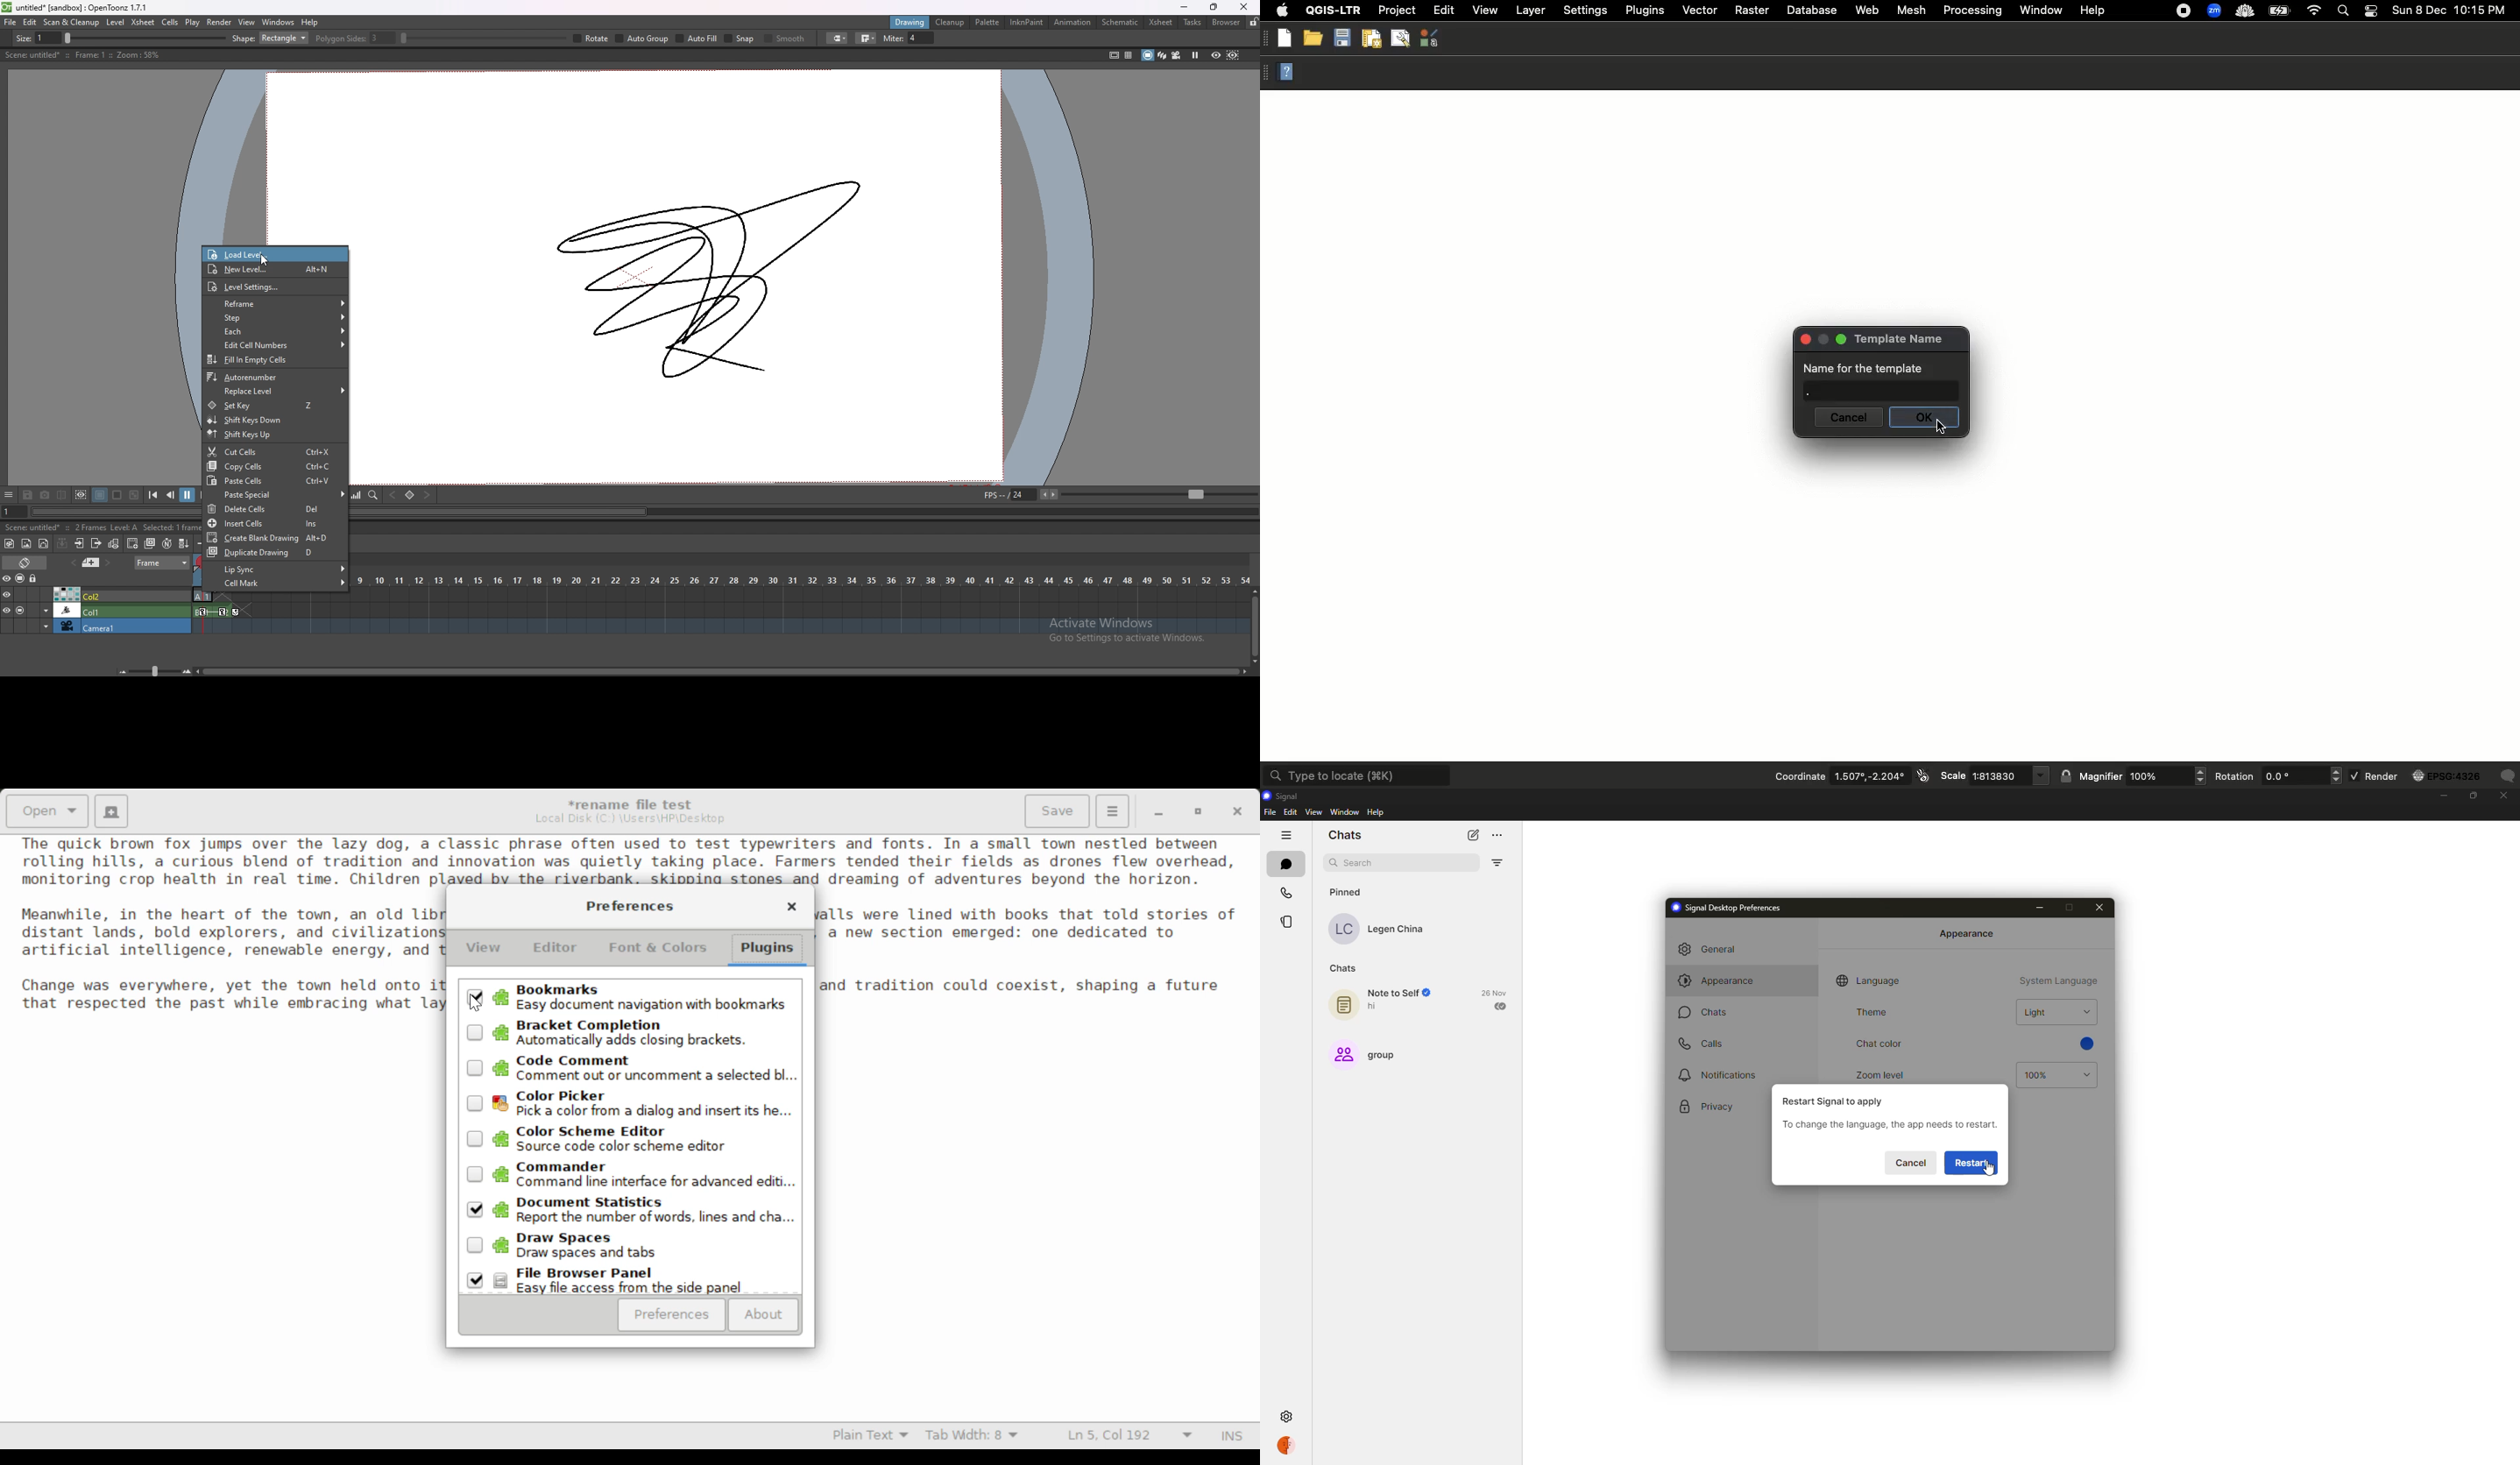  Describe the element at coordinates (1880, 1043) in the screenshot. I see `chat color` at that location.